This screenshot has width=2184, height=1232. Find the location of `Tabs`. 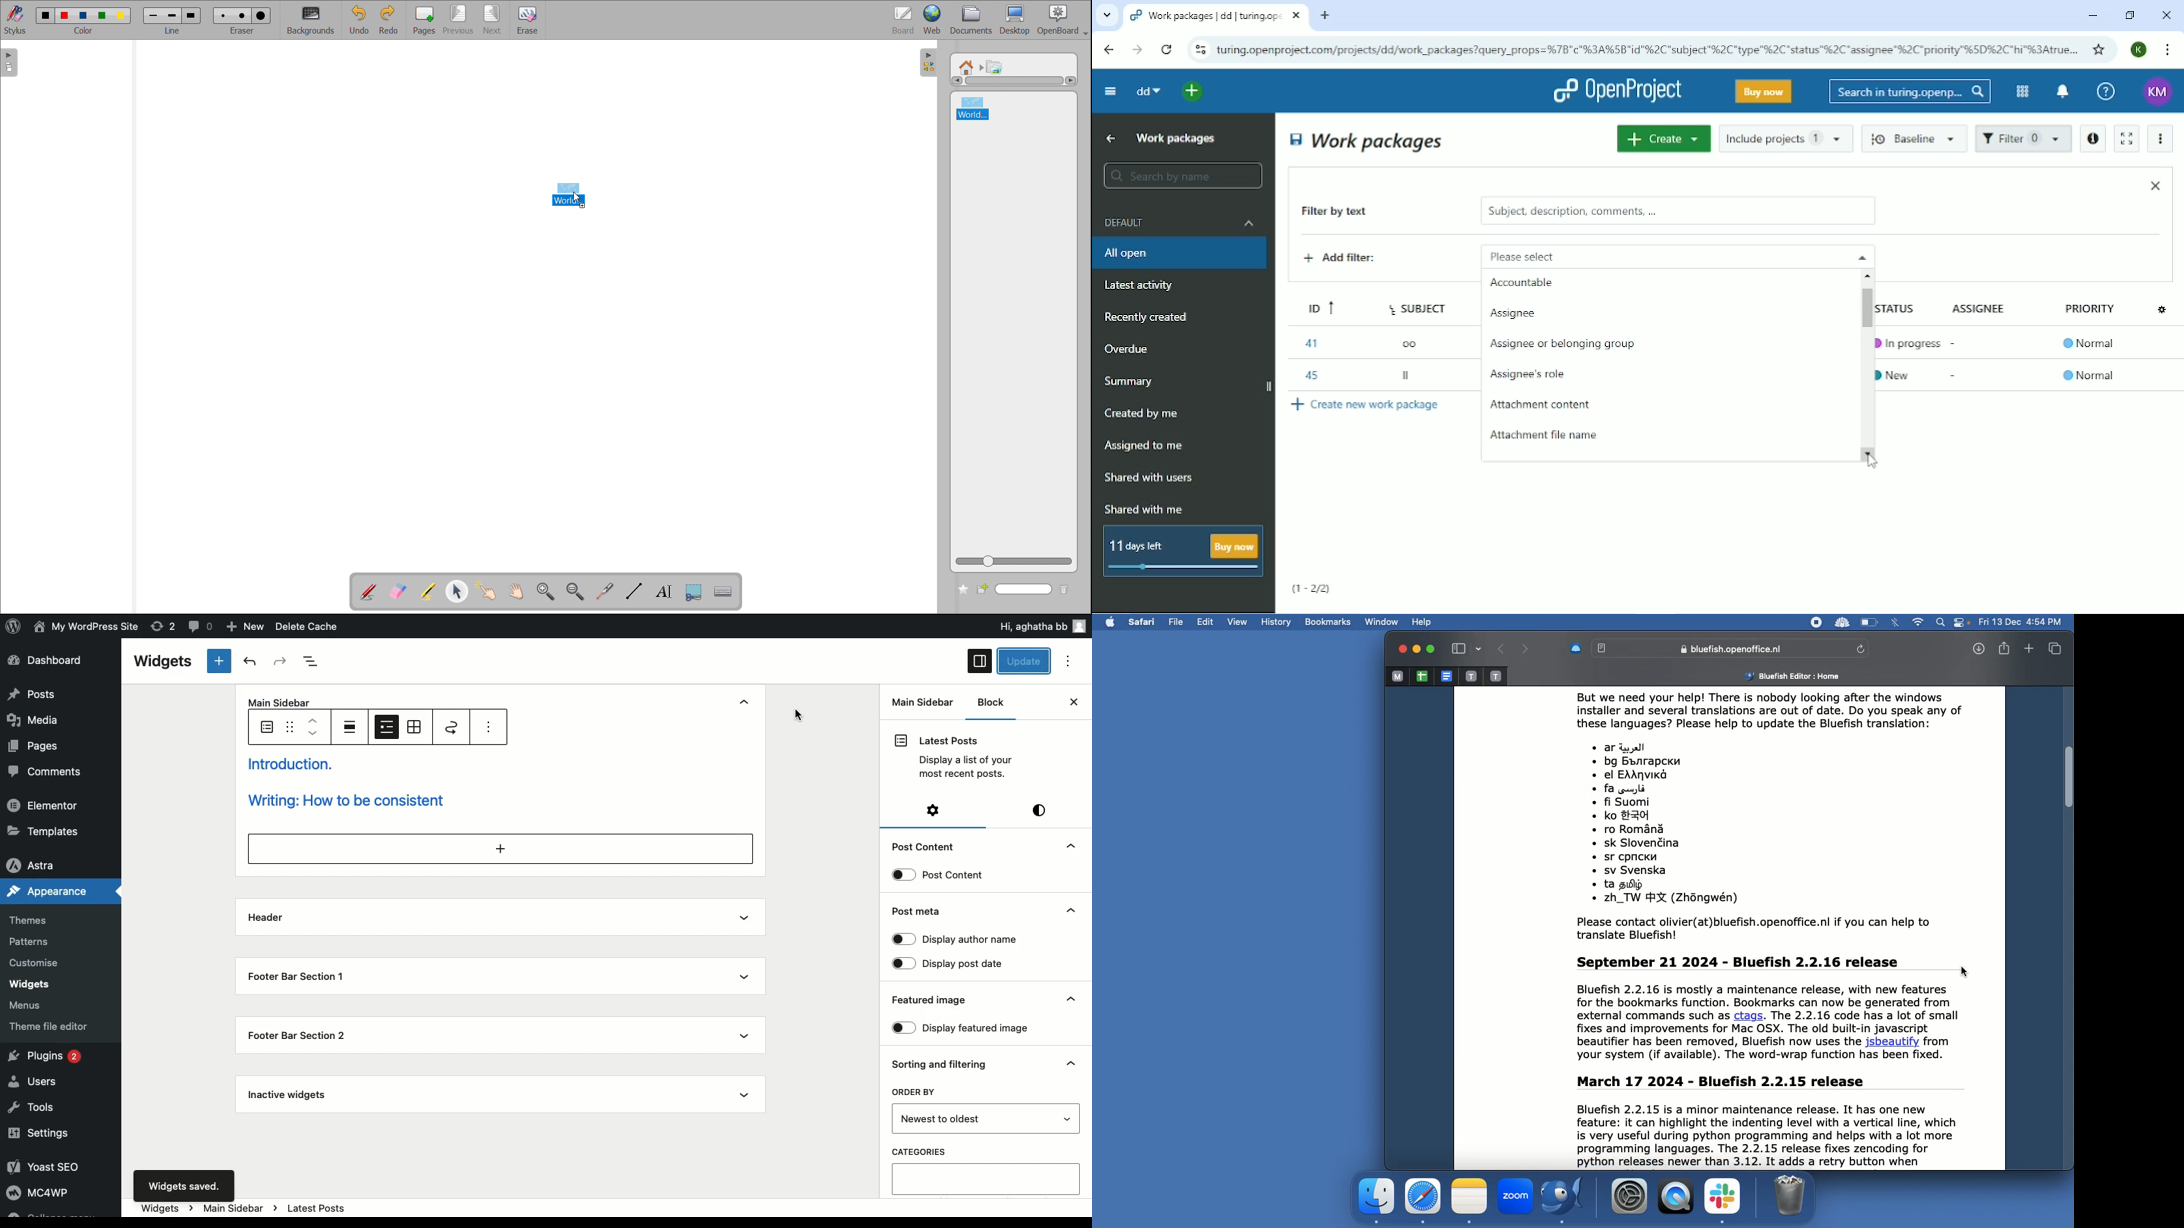

Tabs is located at coordinates (2055, 649).